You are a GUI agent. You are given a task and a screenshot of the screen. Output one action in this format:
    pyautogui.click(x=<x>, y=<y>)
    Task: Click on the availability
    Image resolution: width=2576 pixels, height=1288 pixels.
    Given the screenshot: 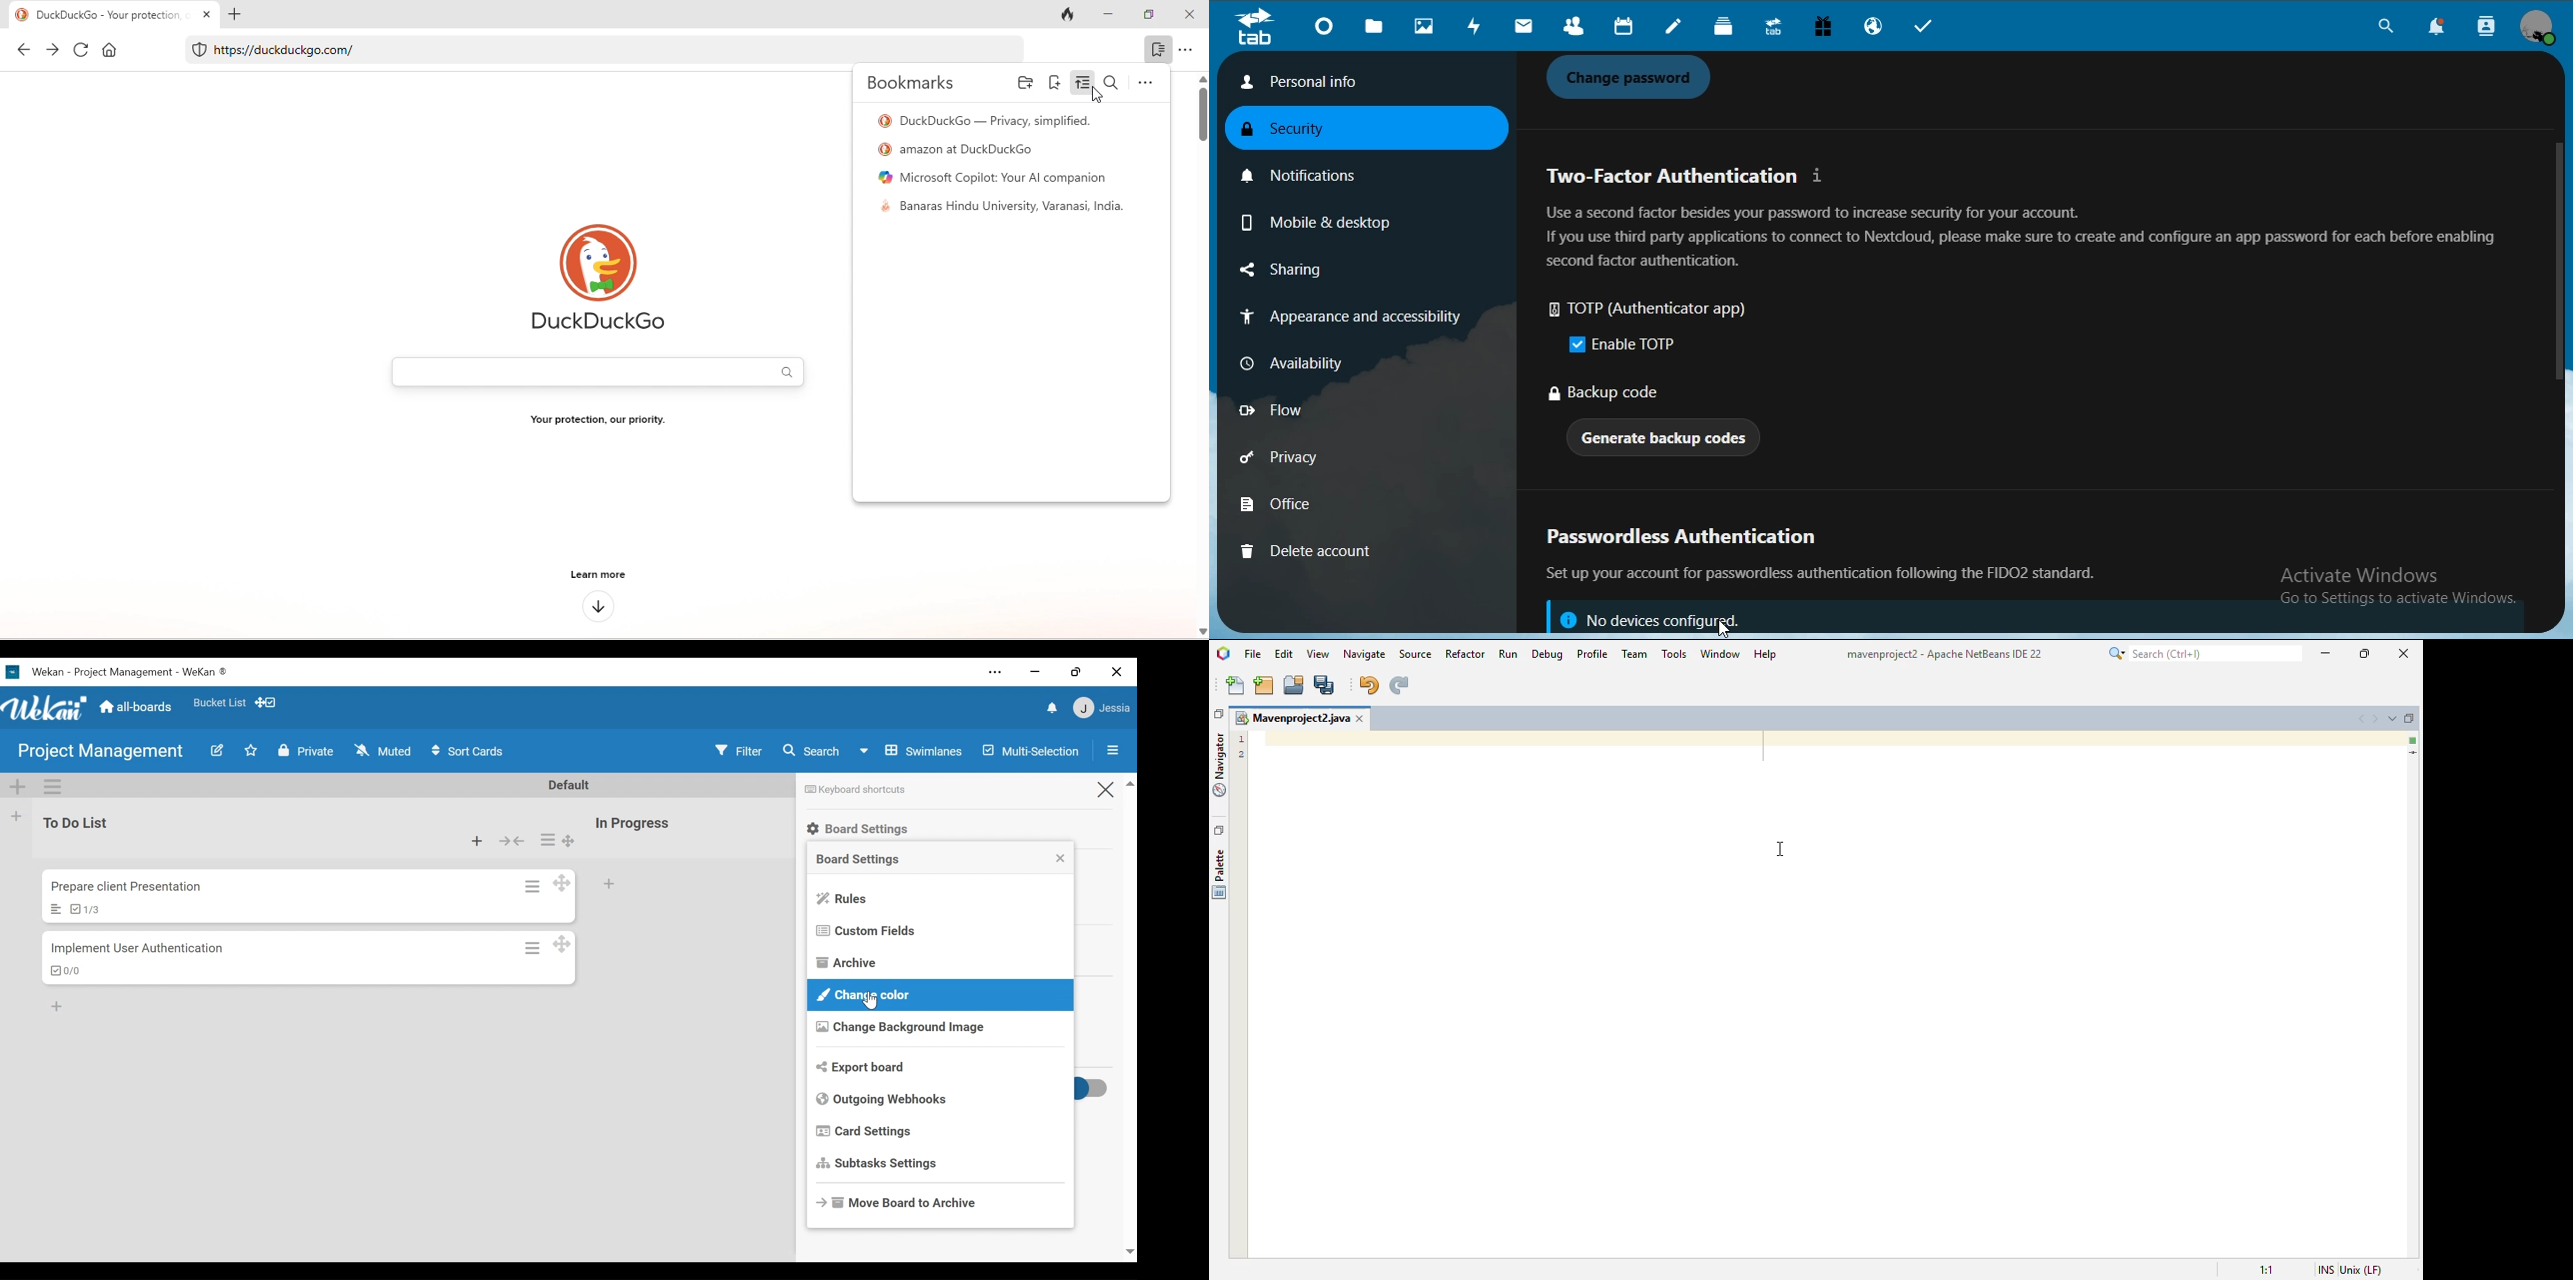 What is the action you would take?
    pyautogui.click(x=1303, y=361)
    